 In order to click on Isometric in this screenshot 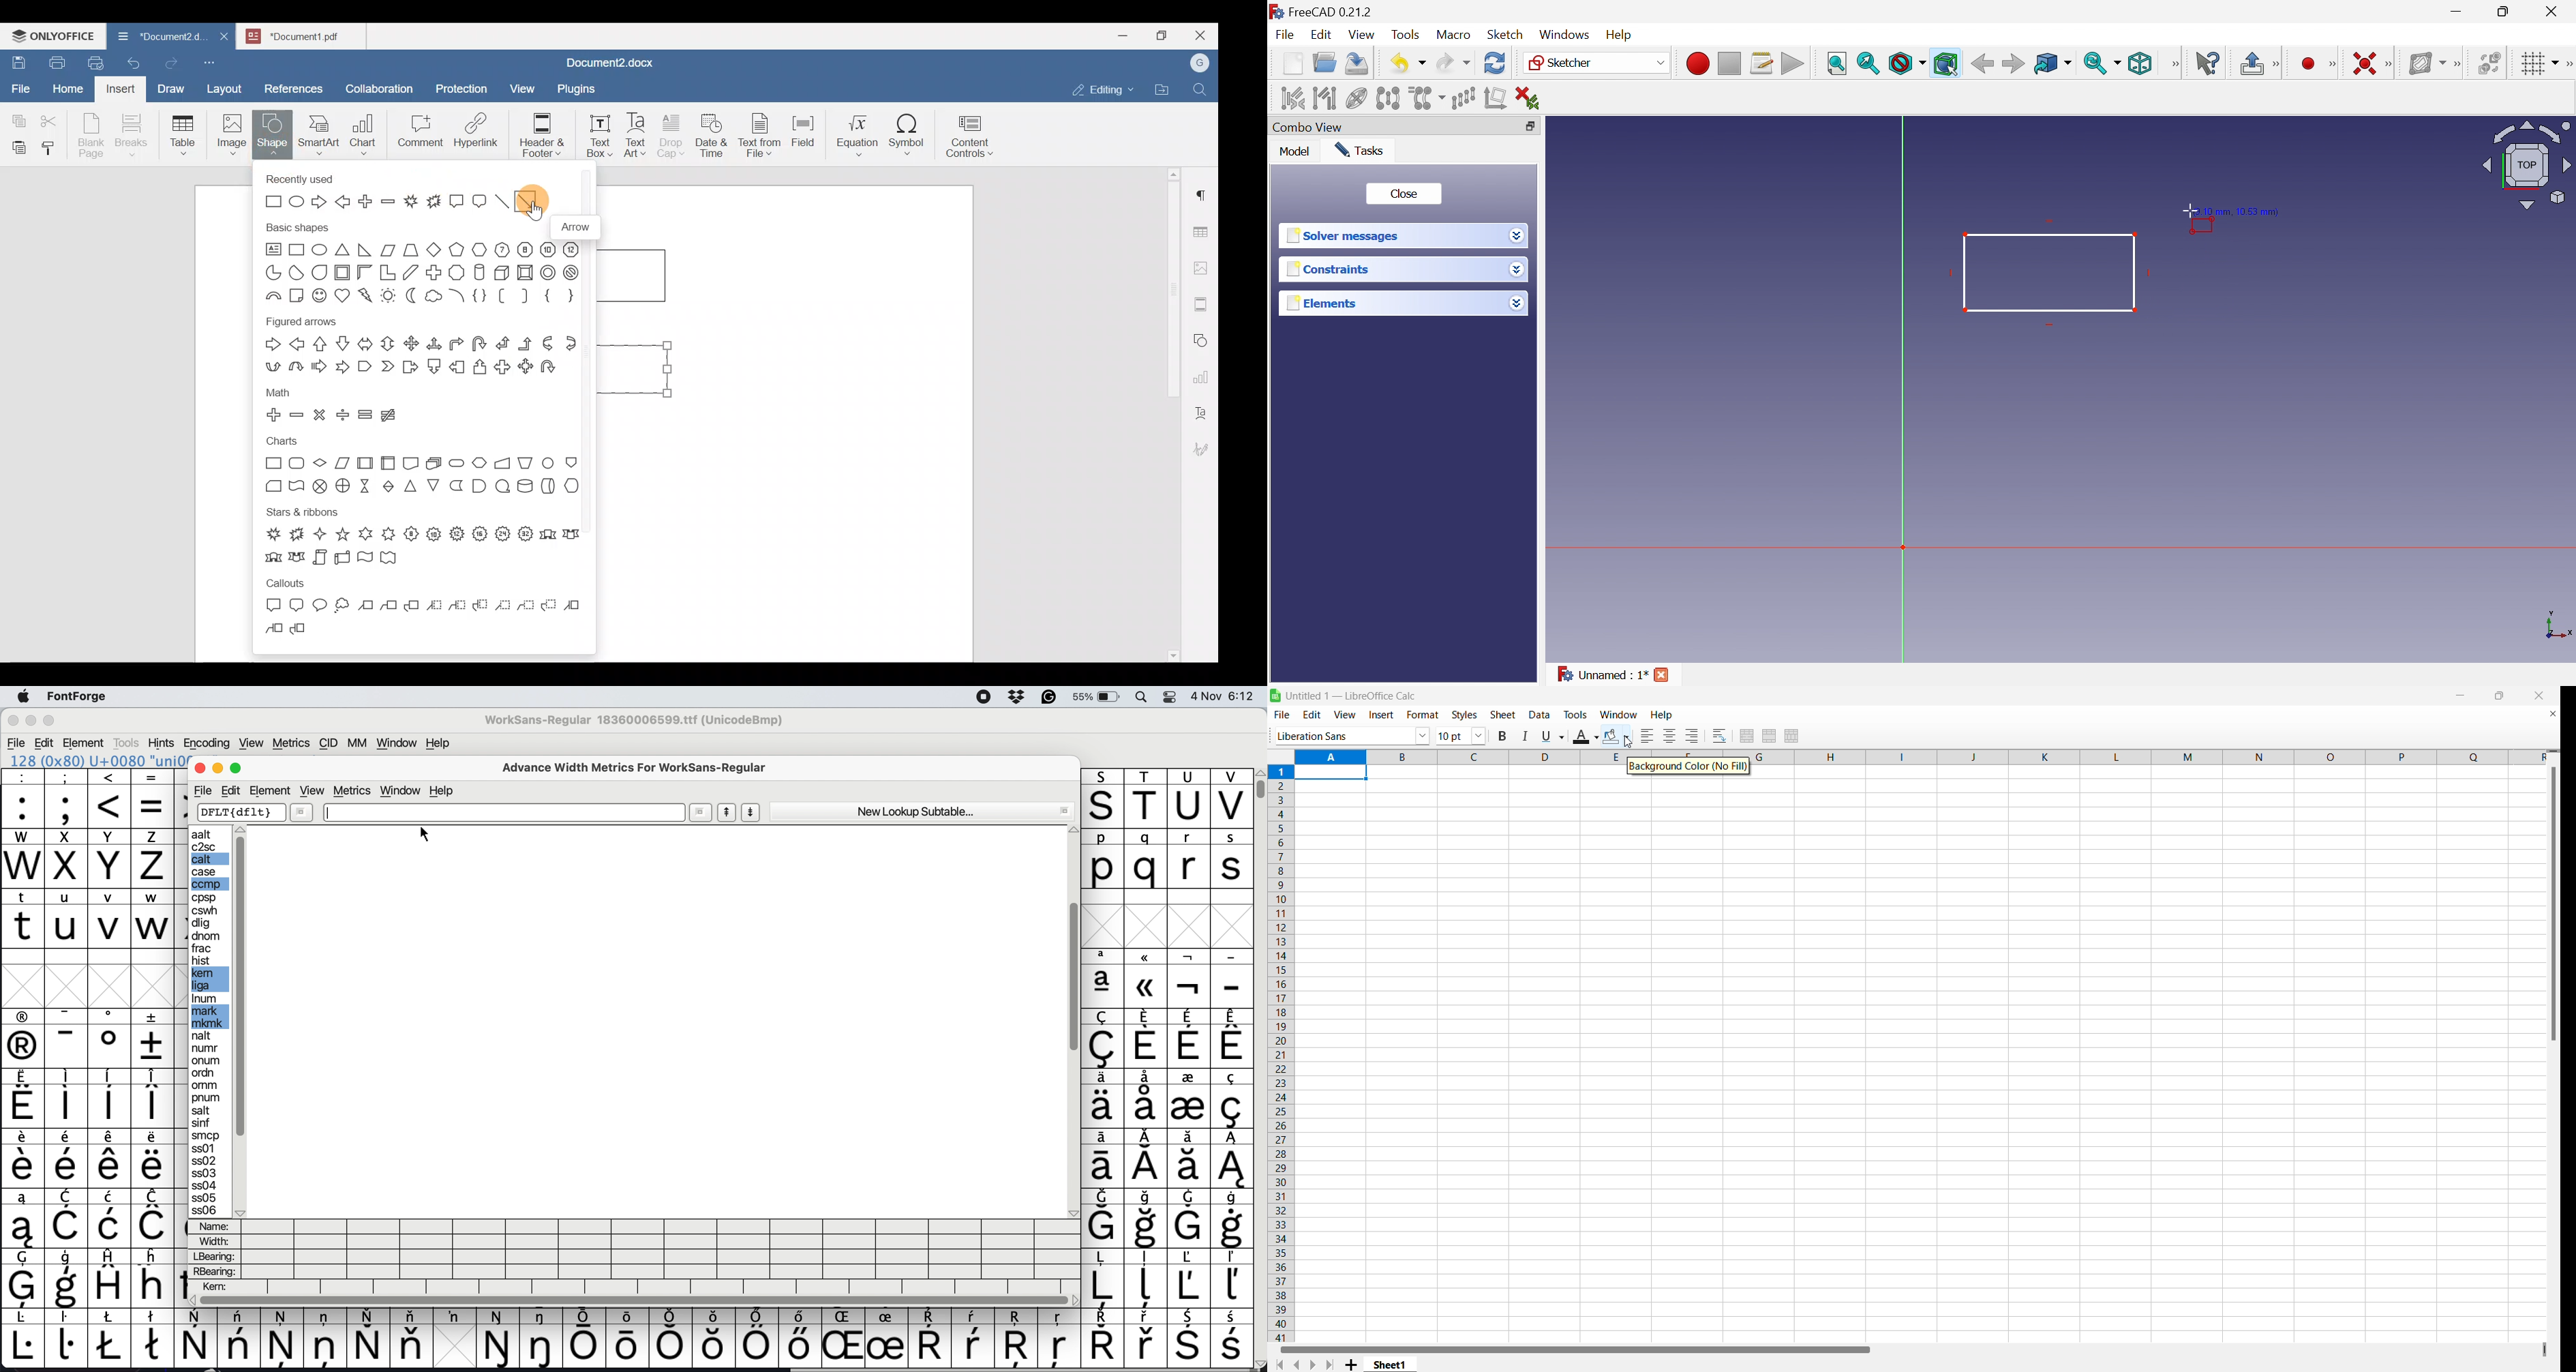, I will do `click(2142, 63)`.